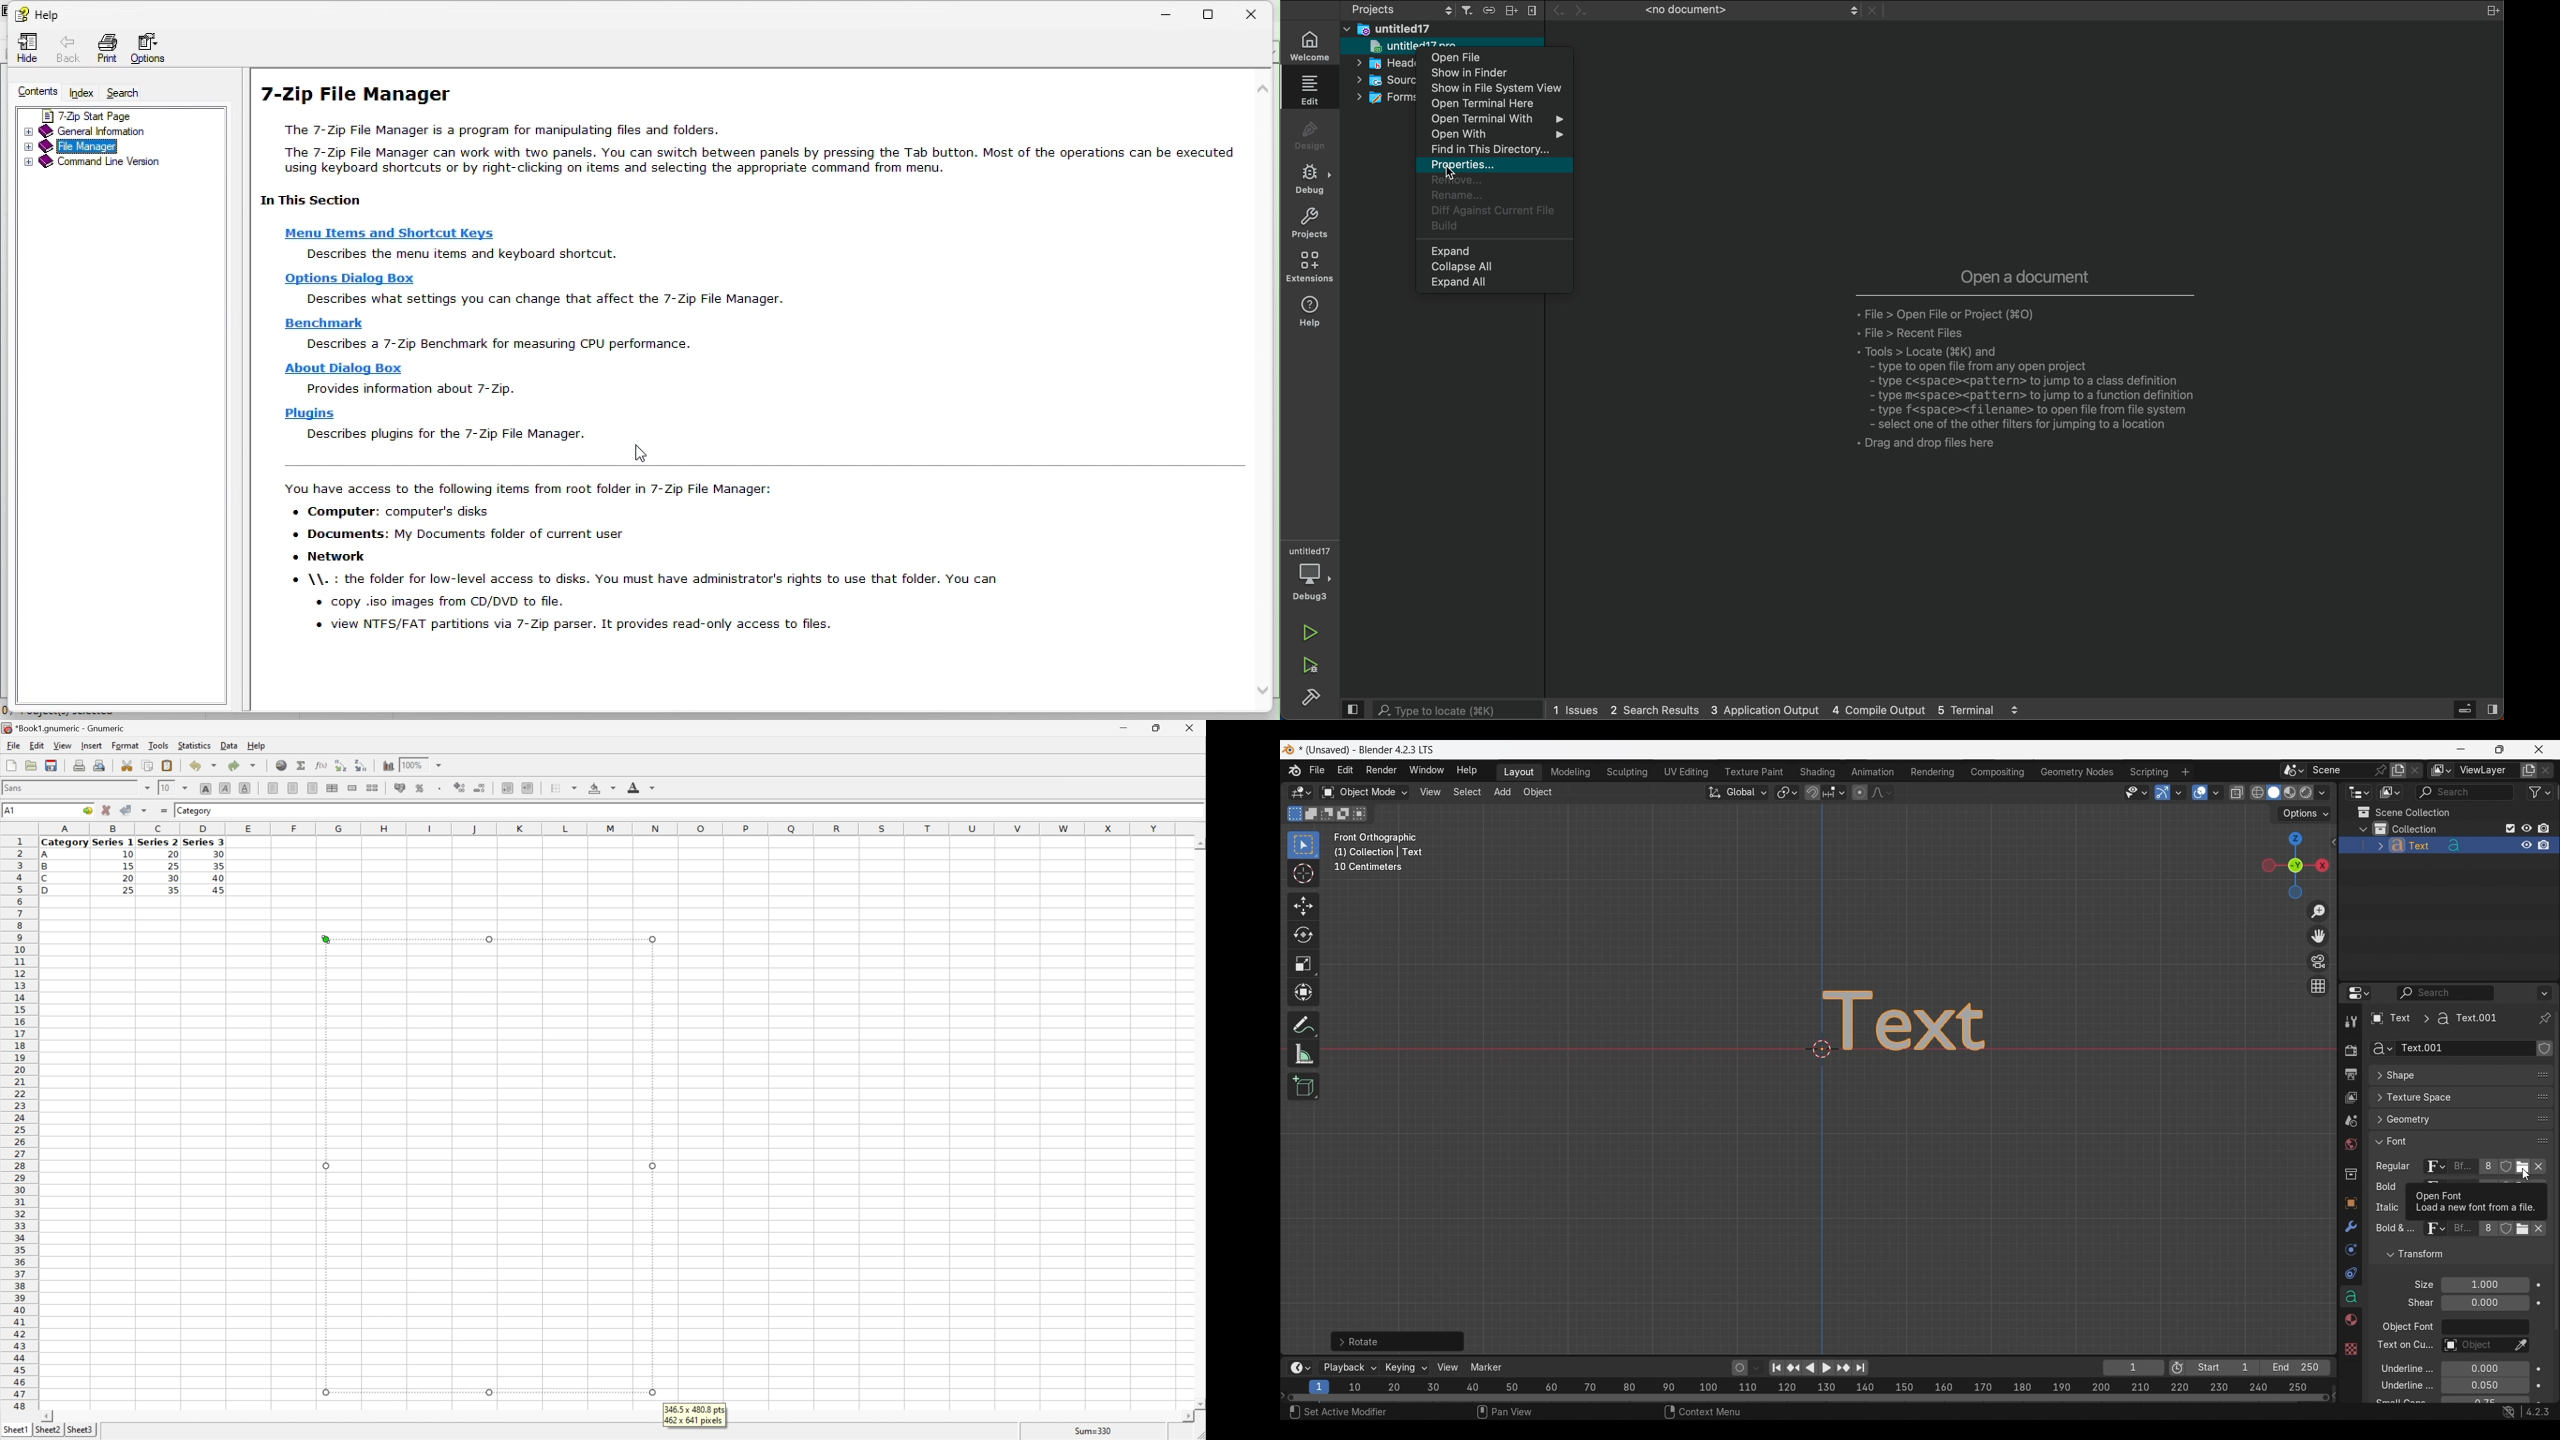 The width and height of the screenshot is (2576, 1456). Describe the element at coordinates (2523, 1169) in the screenshot. I see `Open Font for respective attribute` at that location.